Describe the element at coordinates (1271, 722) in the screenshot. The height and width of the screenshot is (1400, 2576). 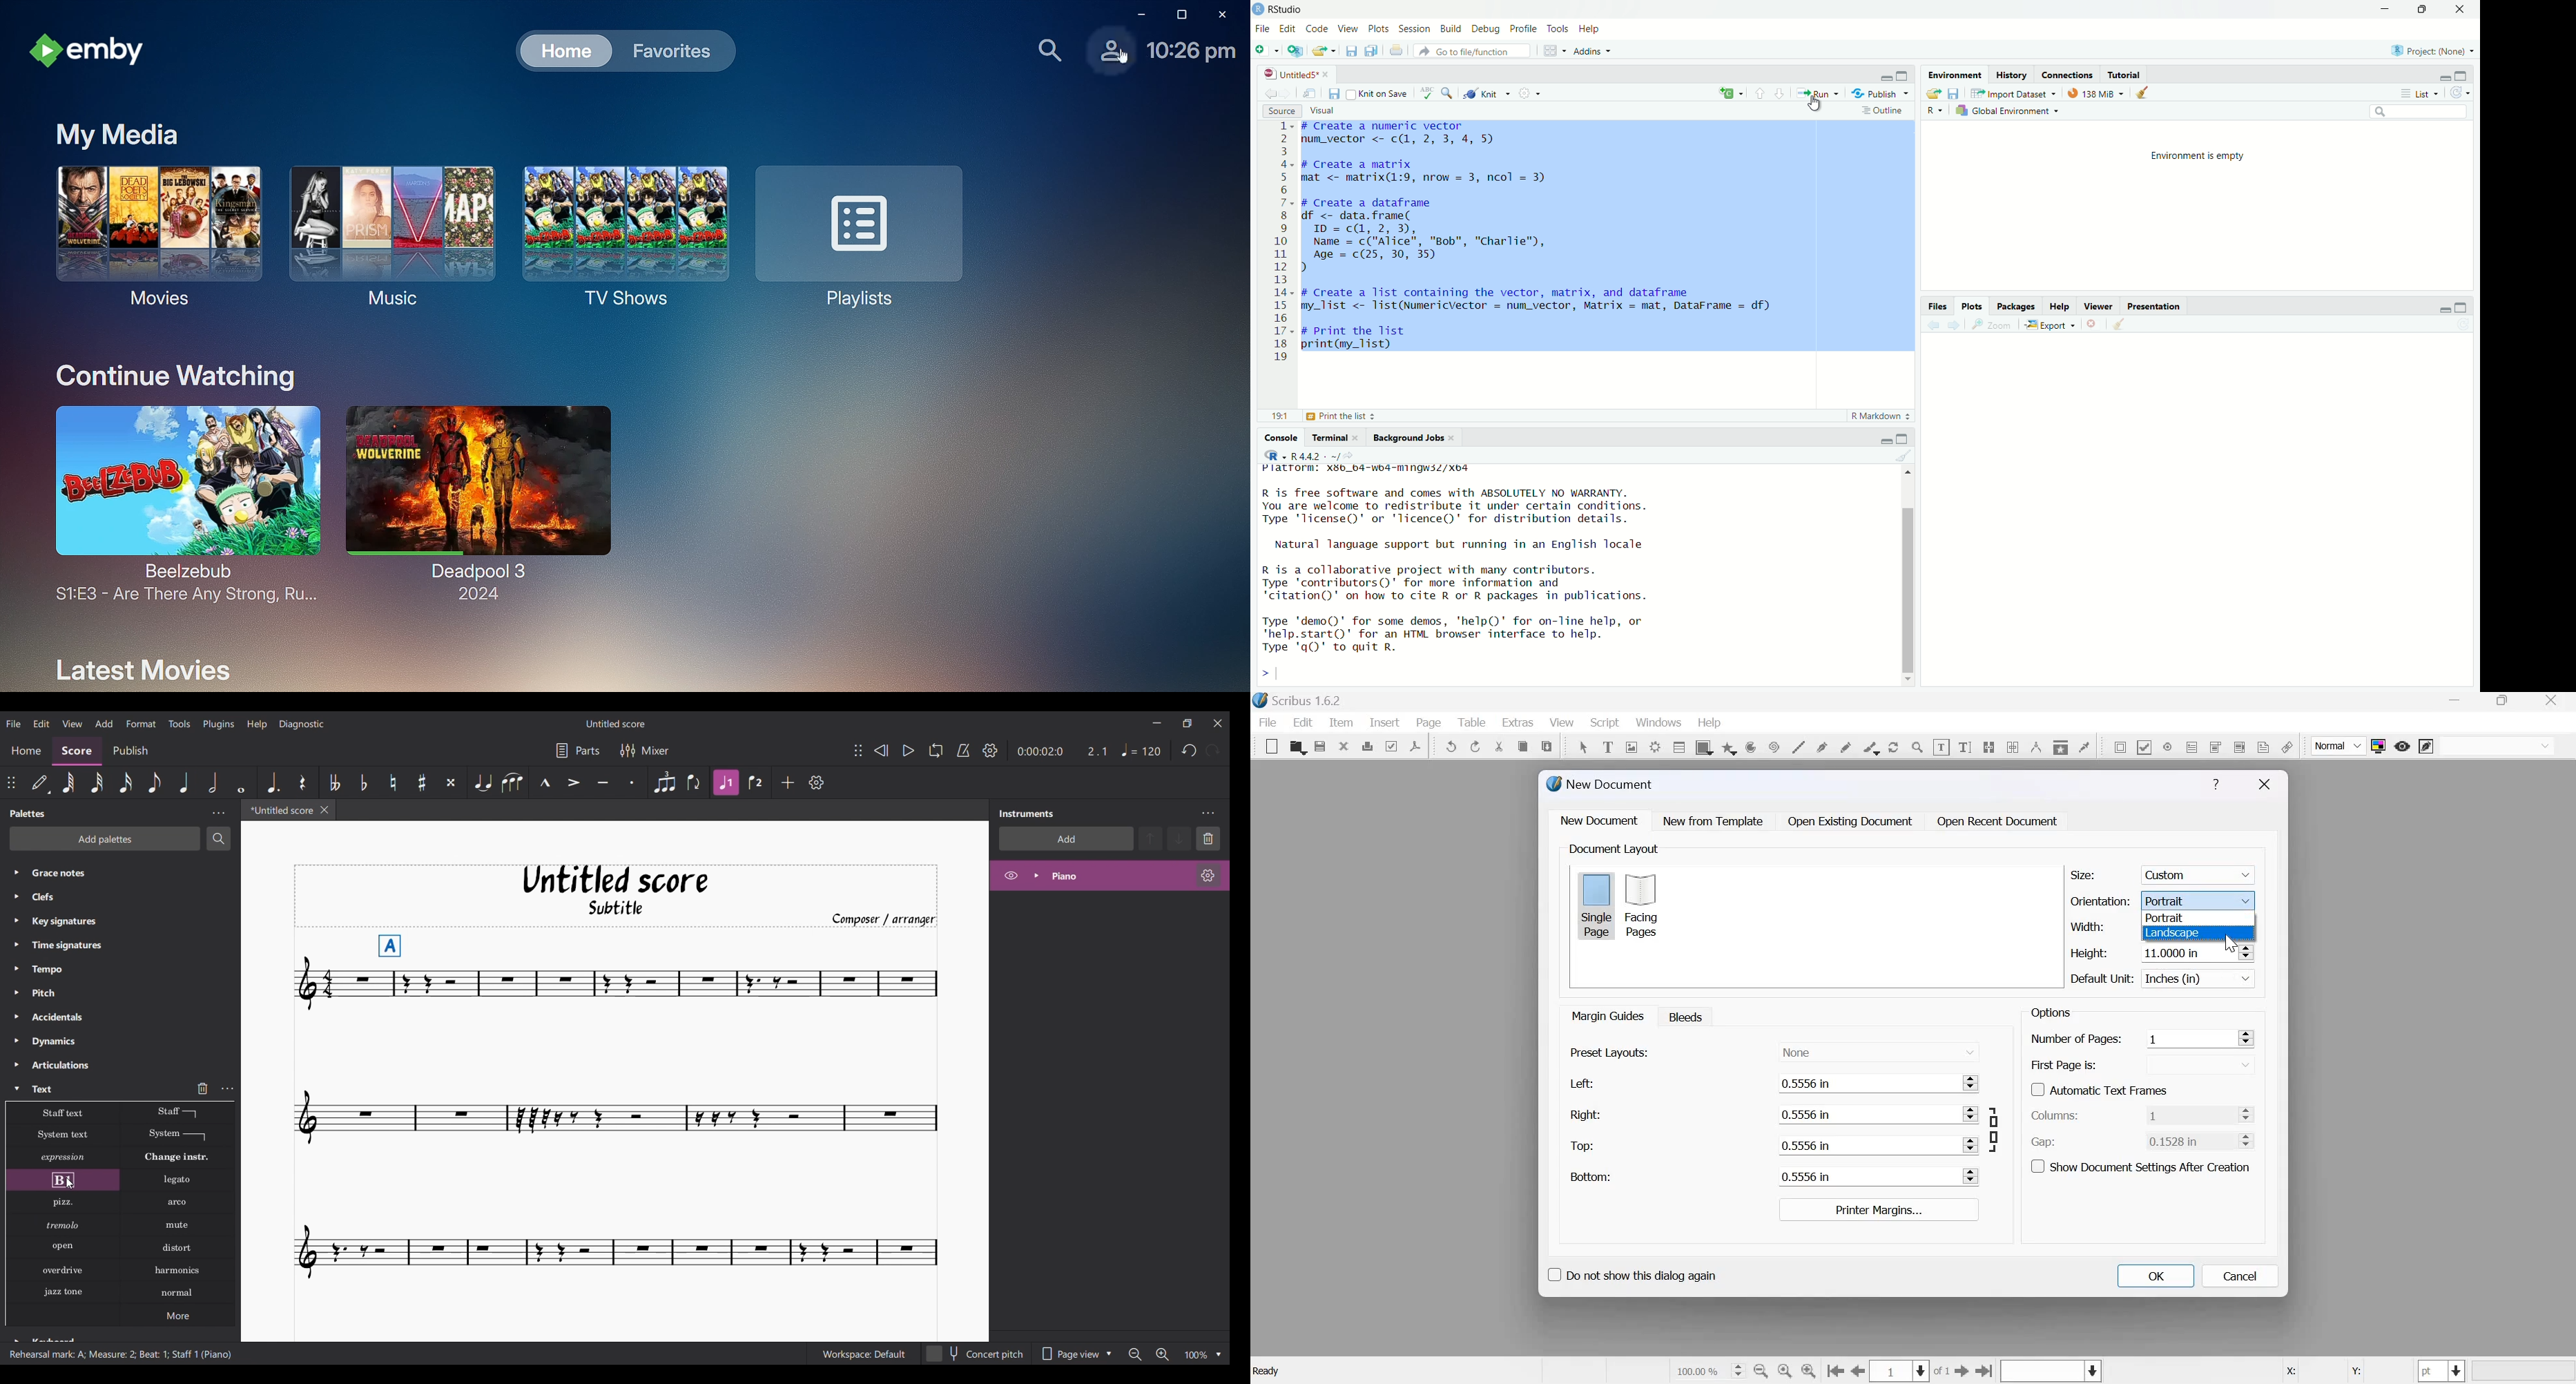
I see `File` at that location.